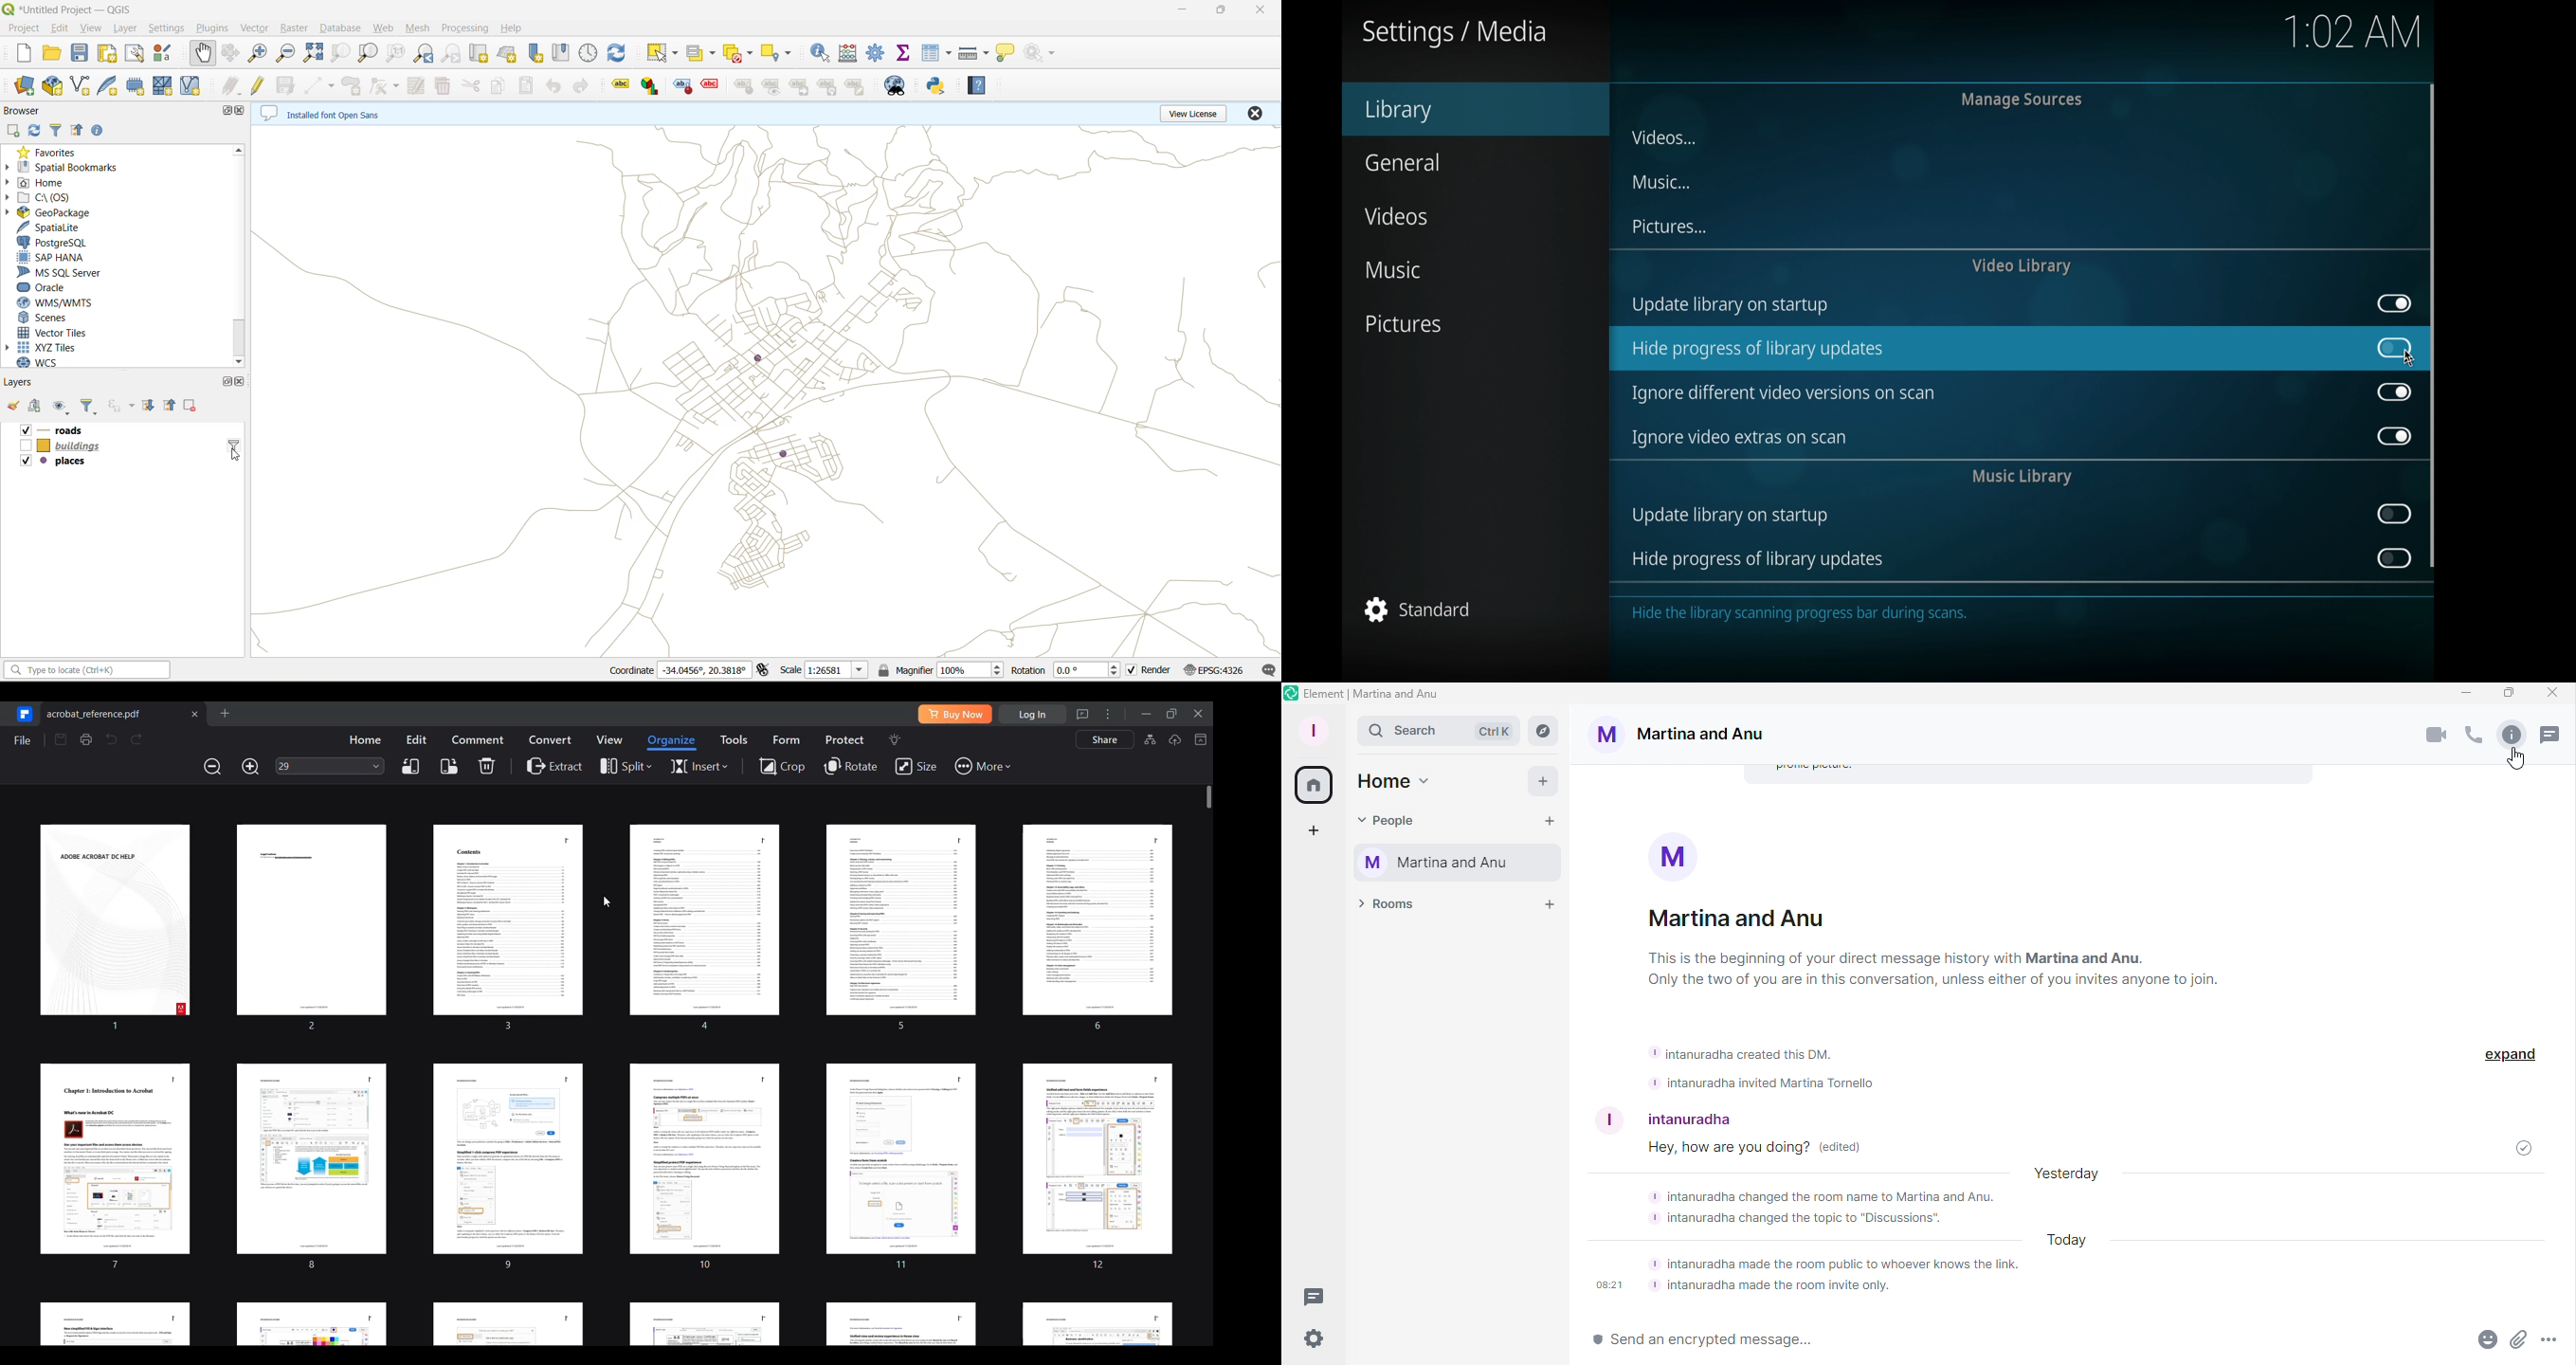 The height and width of the screenshot is (1372, 2576). What do you see at coordinates (2478, 1342) in the screenshot?
I see `Emoji` at bounding box center [2478, 1342].